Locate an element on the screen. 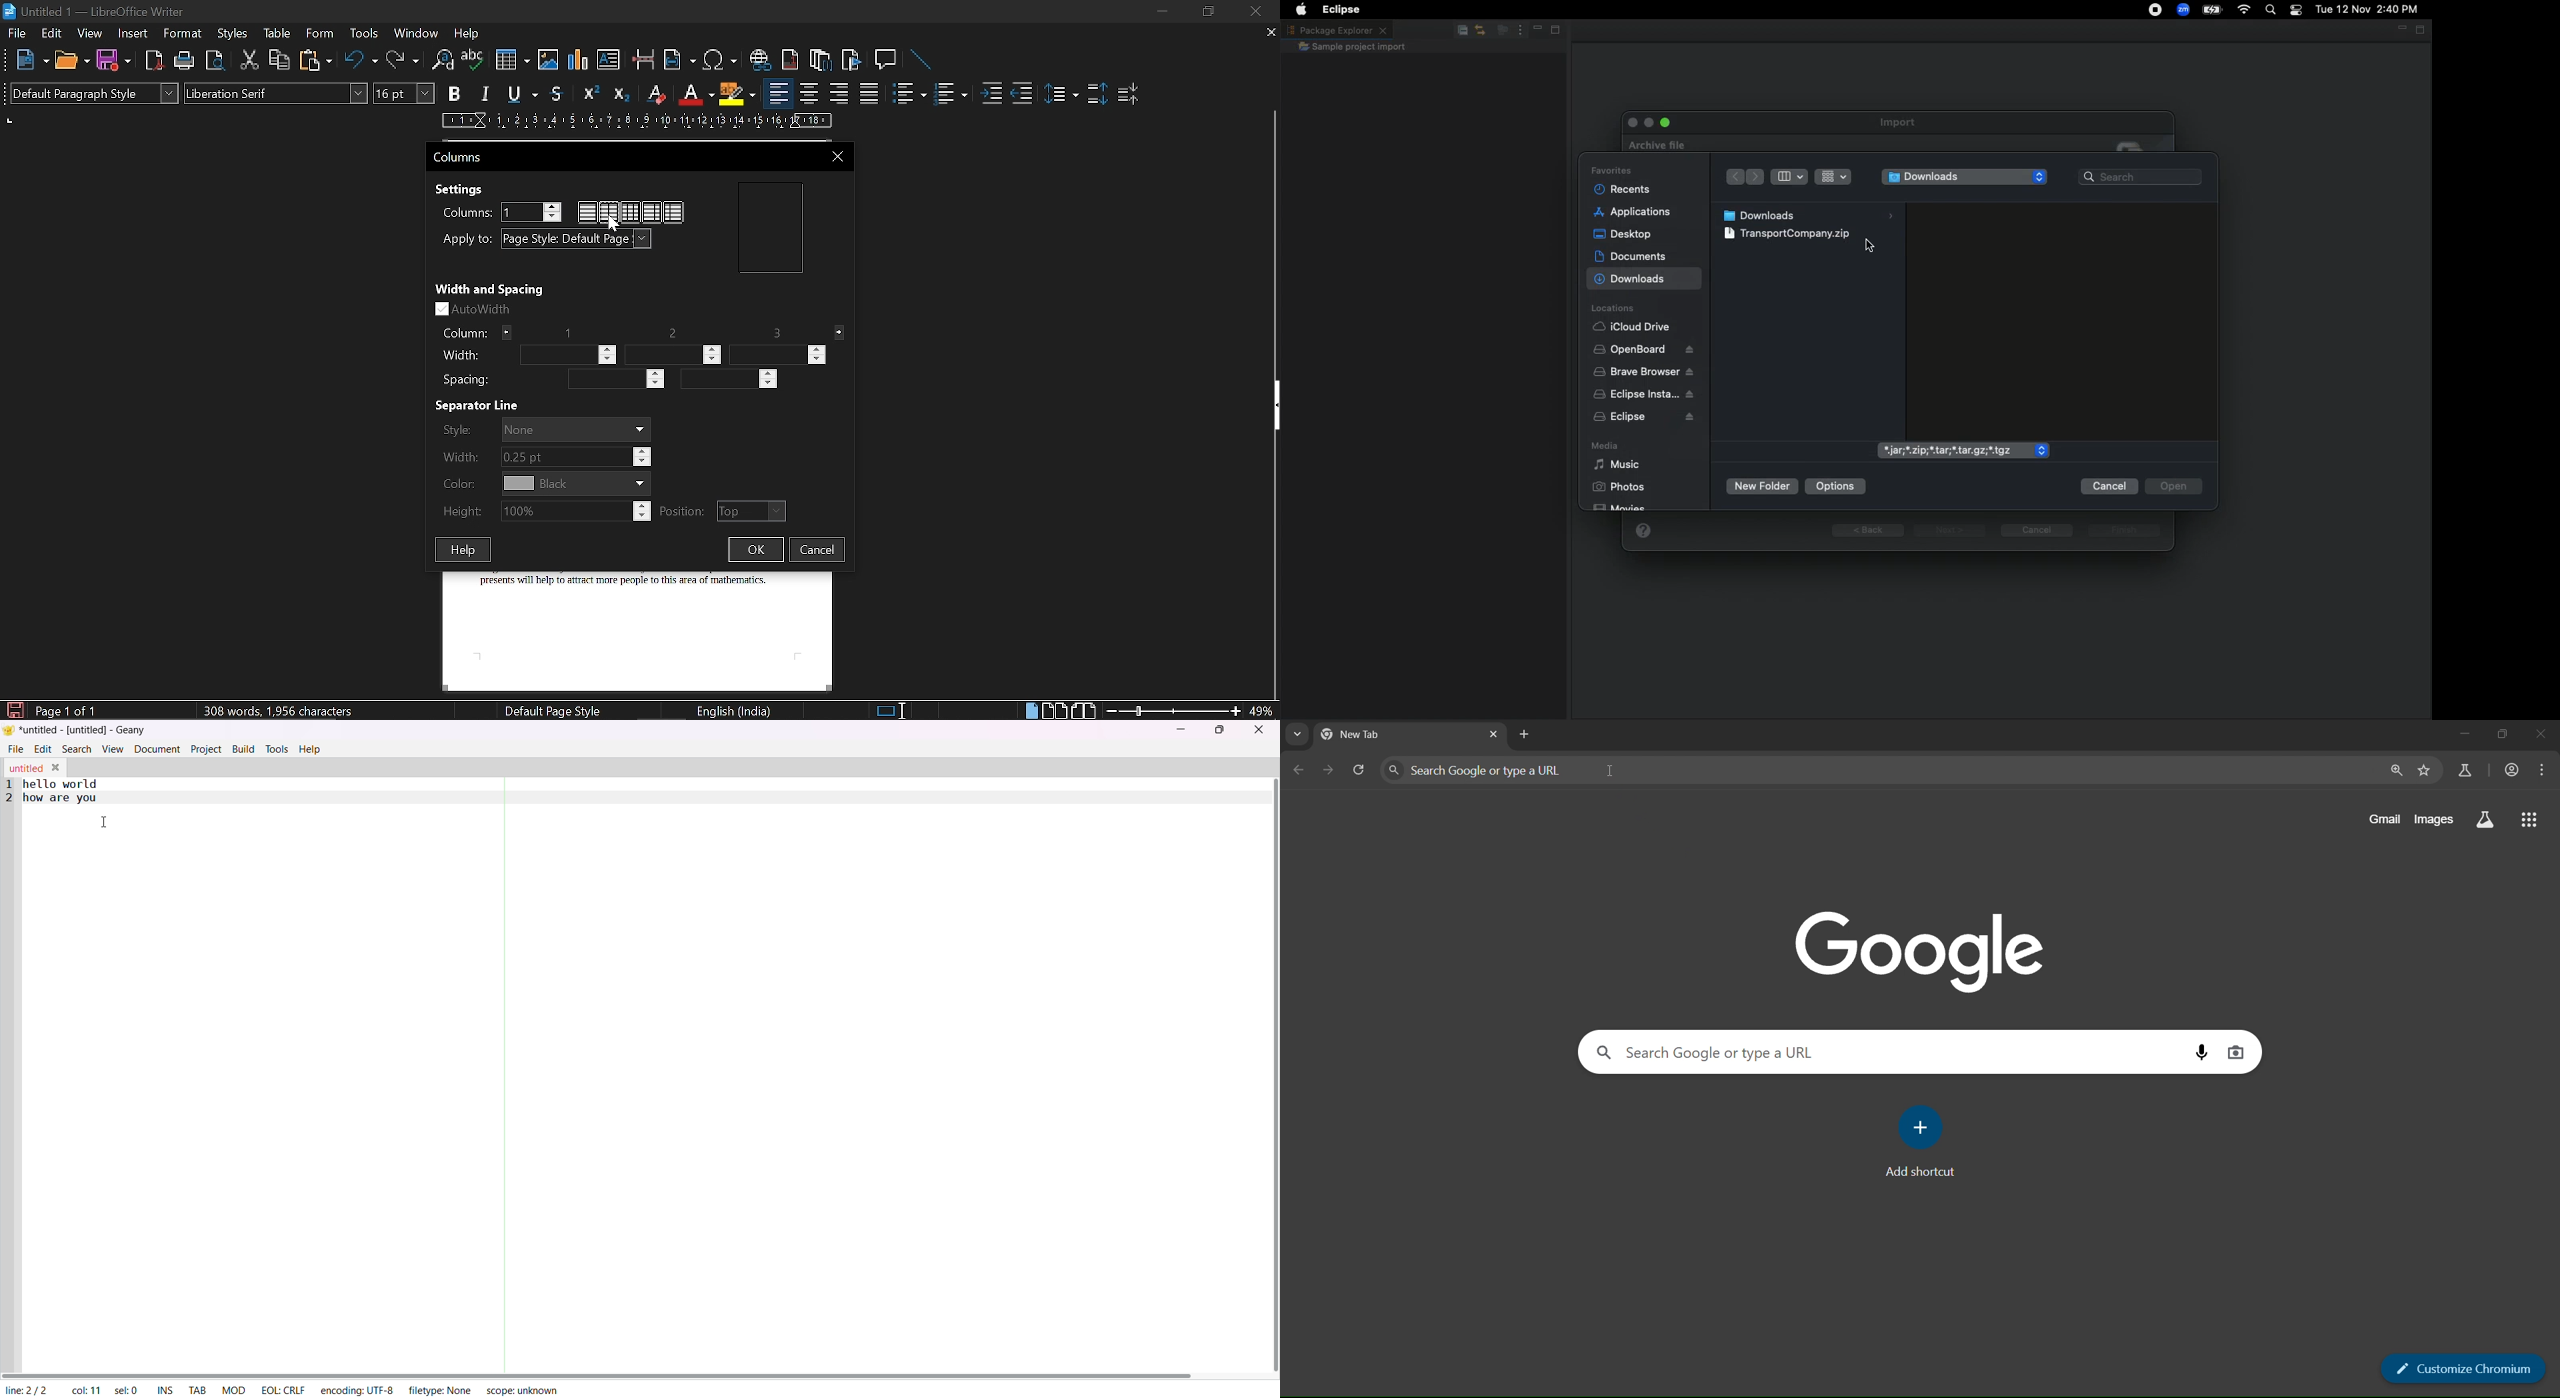 The height and width of the screenshot is (1400, 2576). Width is located at coordinates (545, 457).